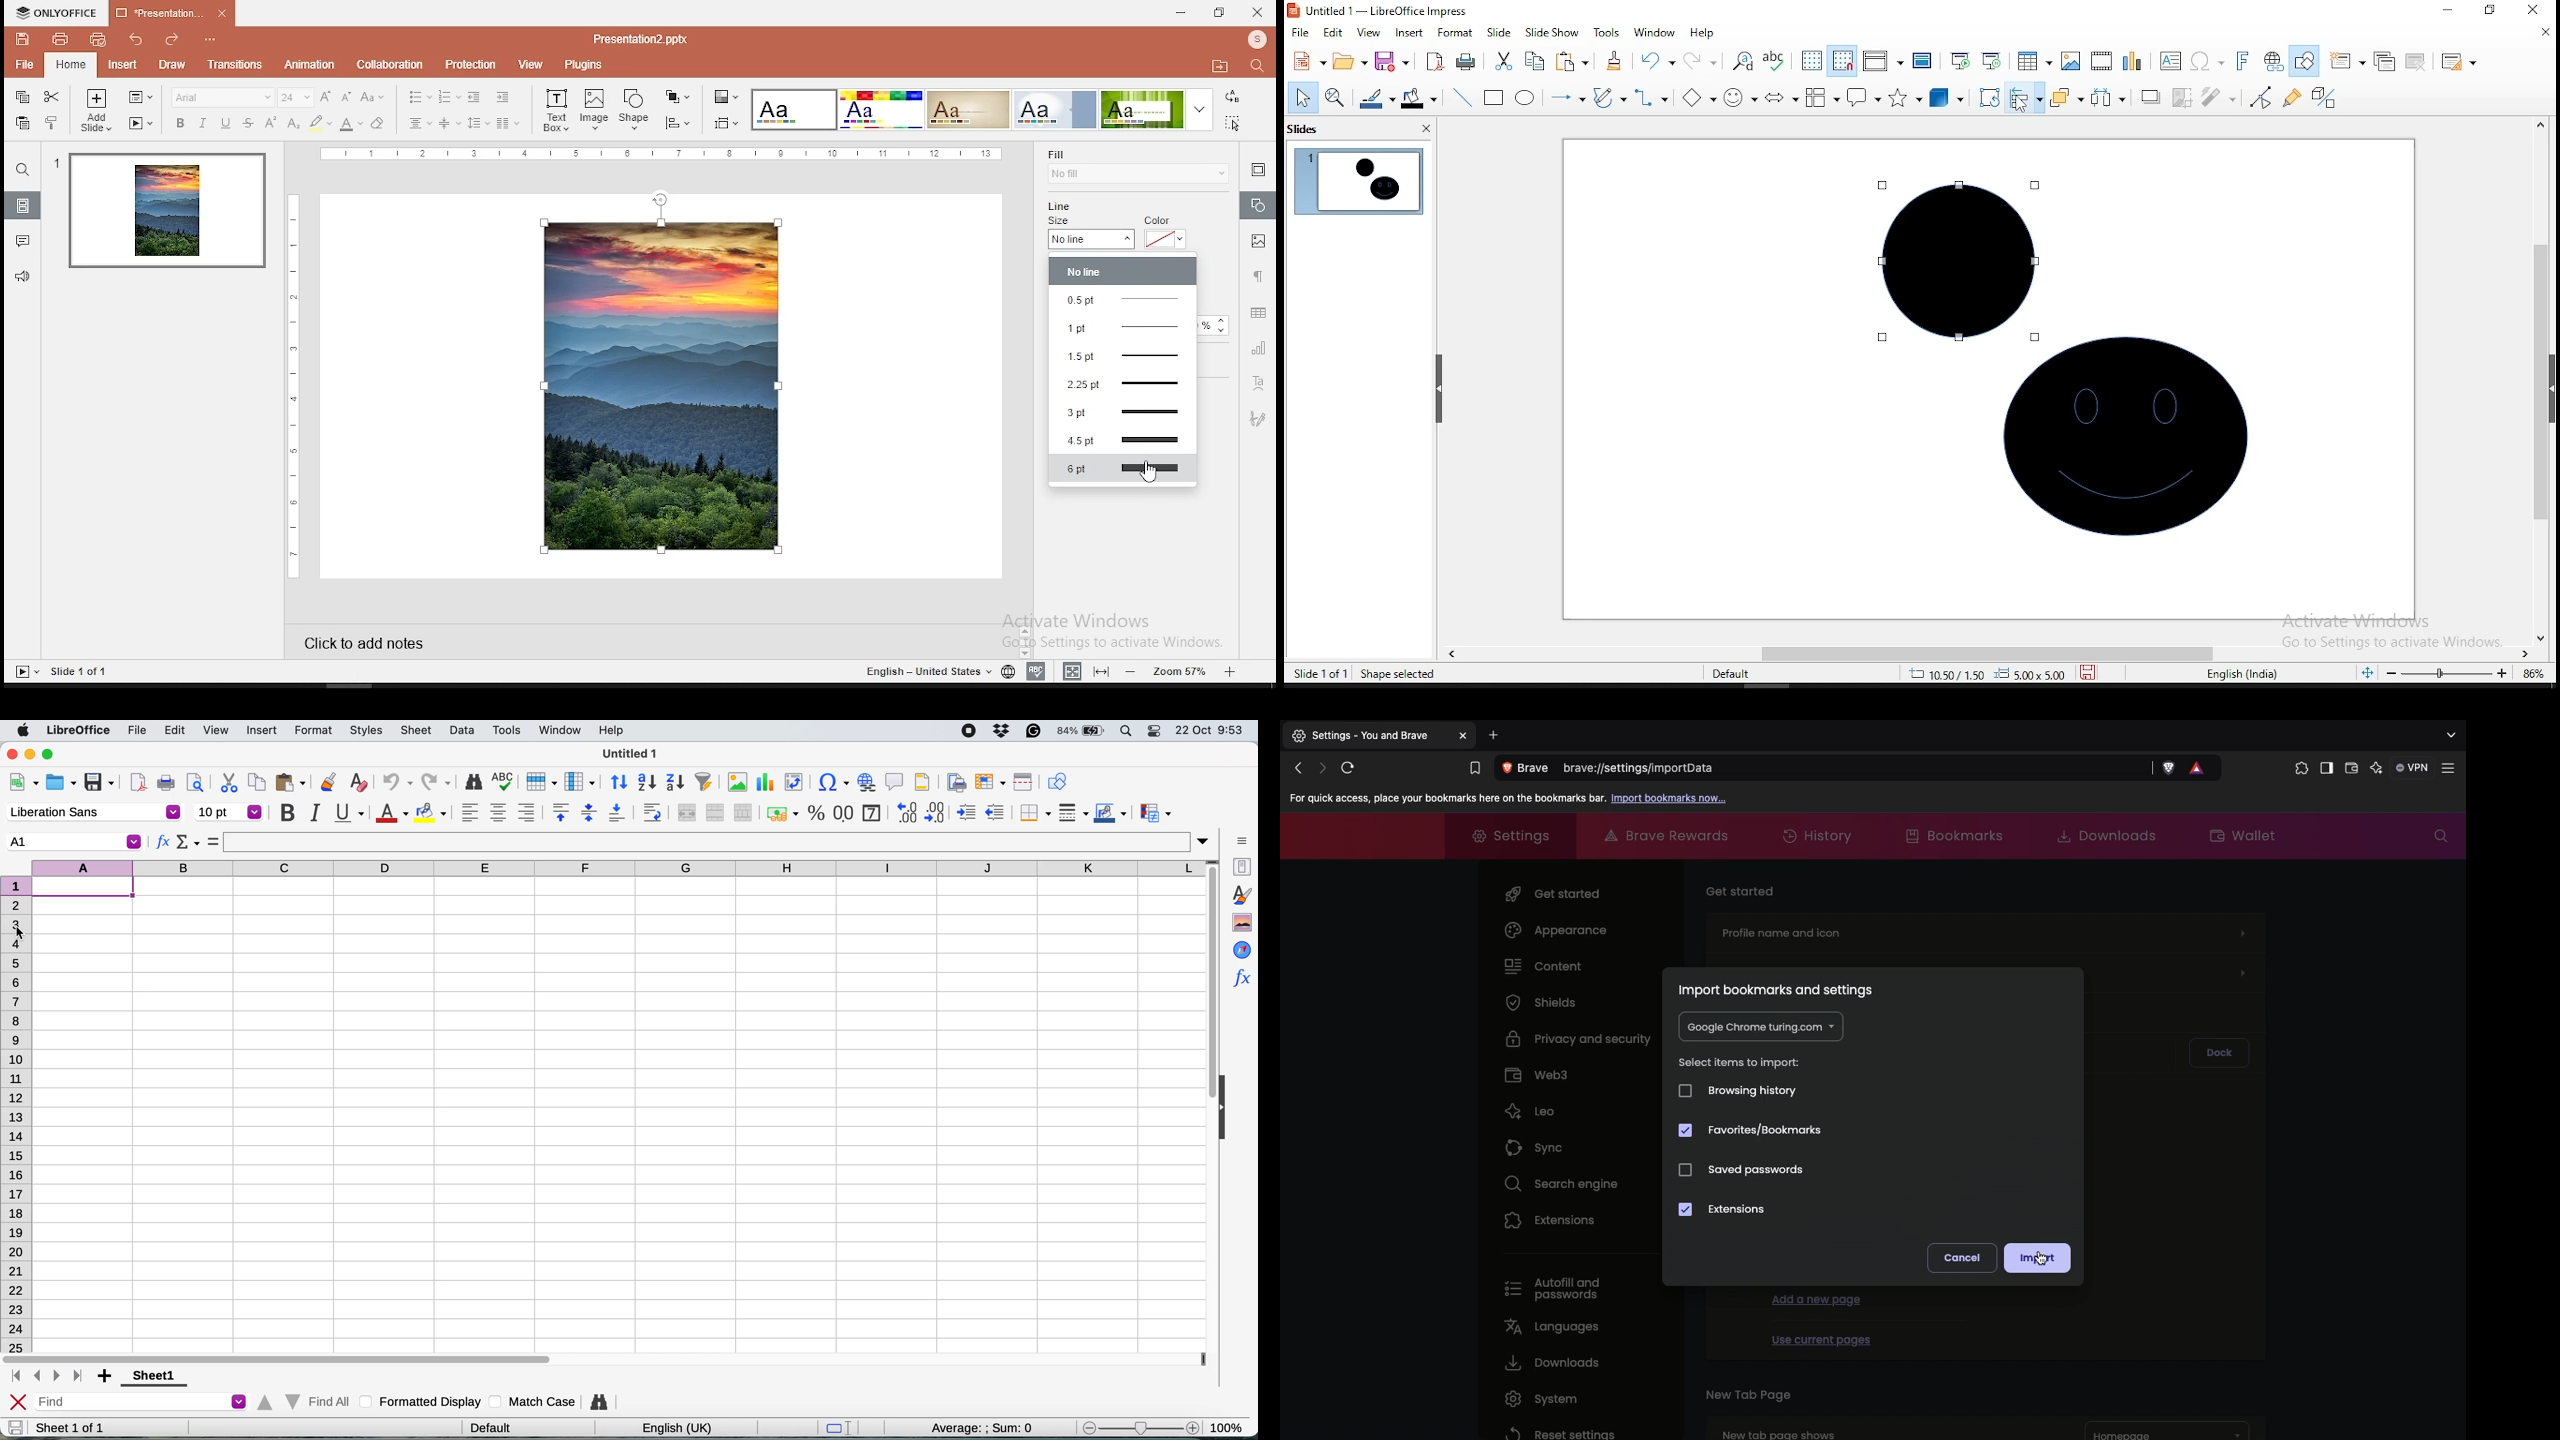 The width and height of the screenshot is (2576, 1456). Describe the element at coordinates (589, 812) in the screenshot. I see `center vertically` at that location.